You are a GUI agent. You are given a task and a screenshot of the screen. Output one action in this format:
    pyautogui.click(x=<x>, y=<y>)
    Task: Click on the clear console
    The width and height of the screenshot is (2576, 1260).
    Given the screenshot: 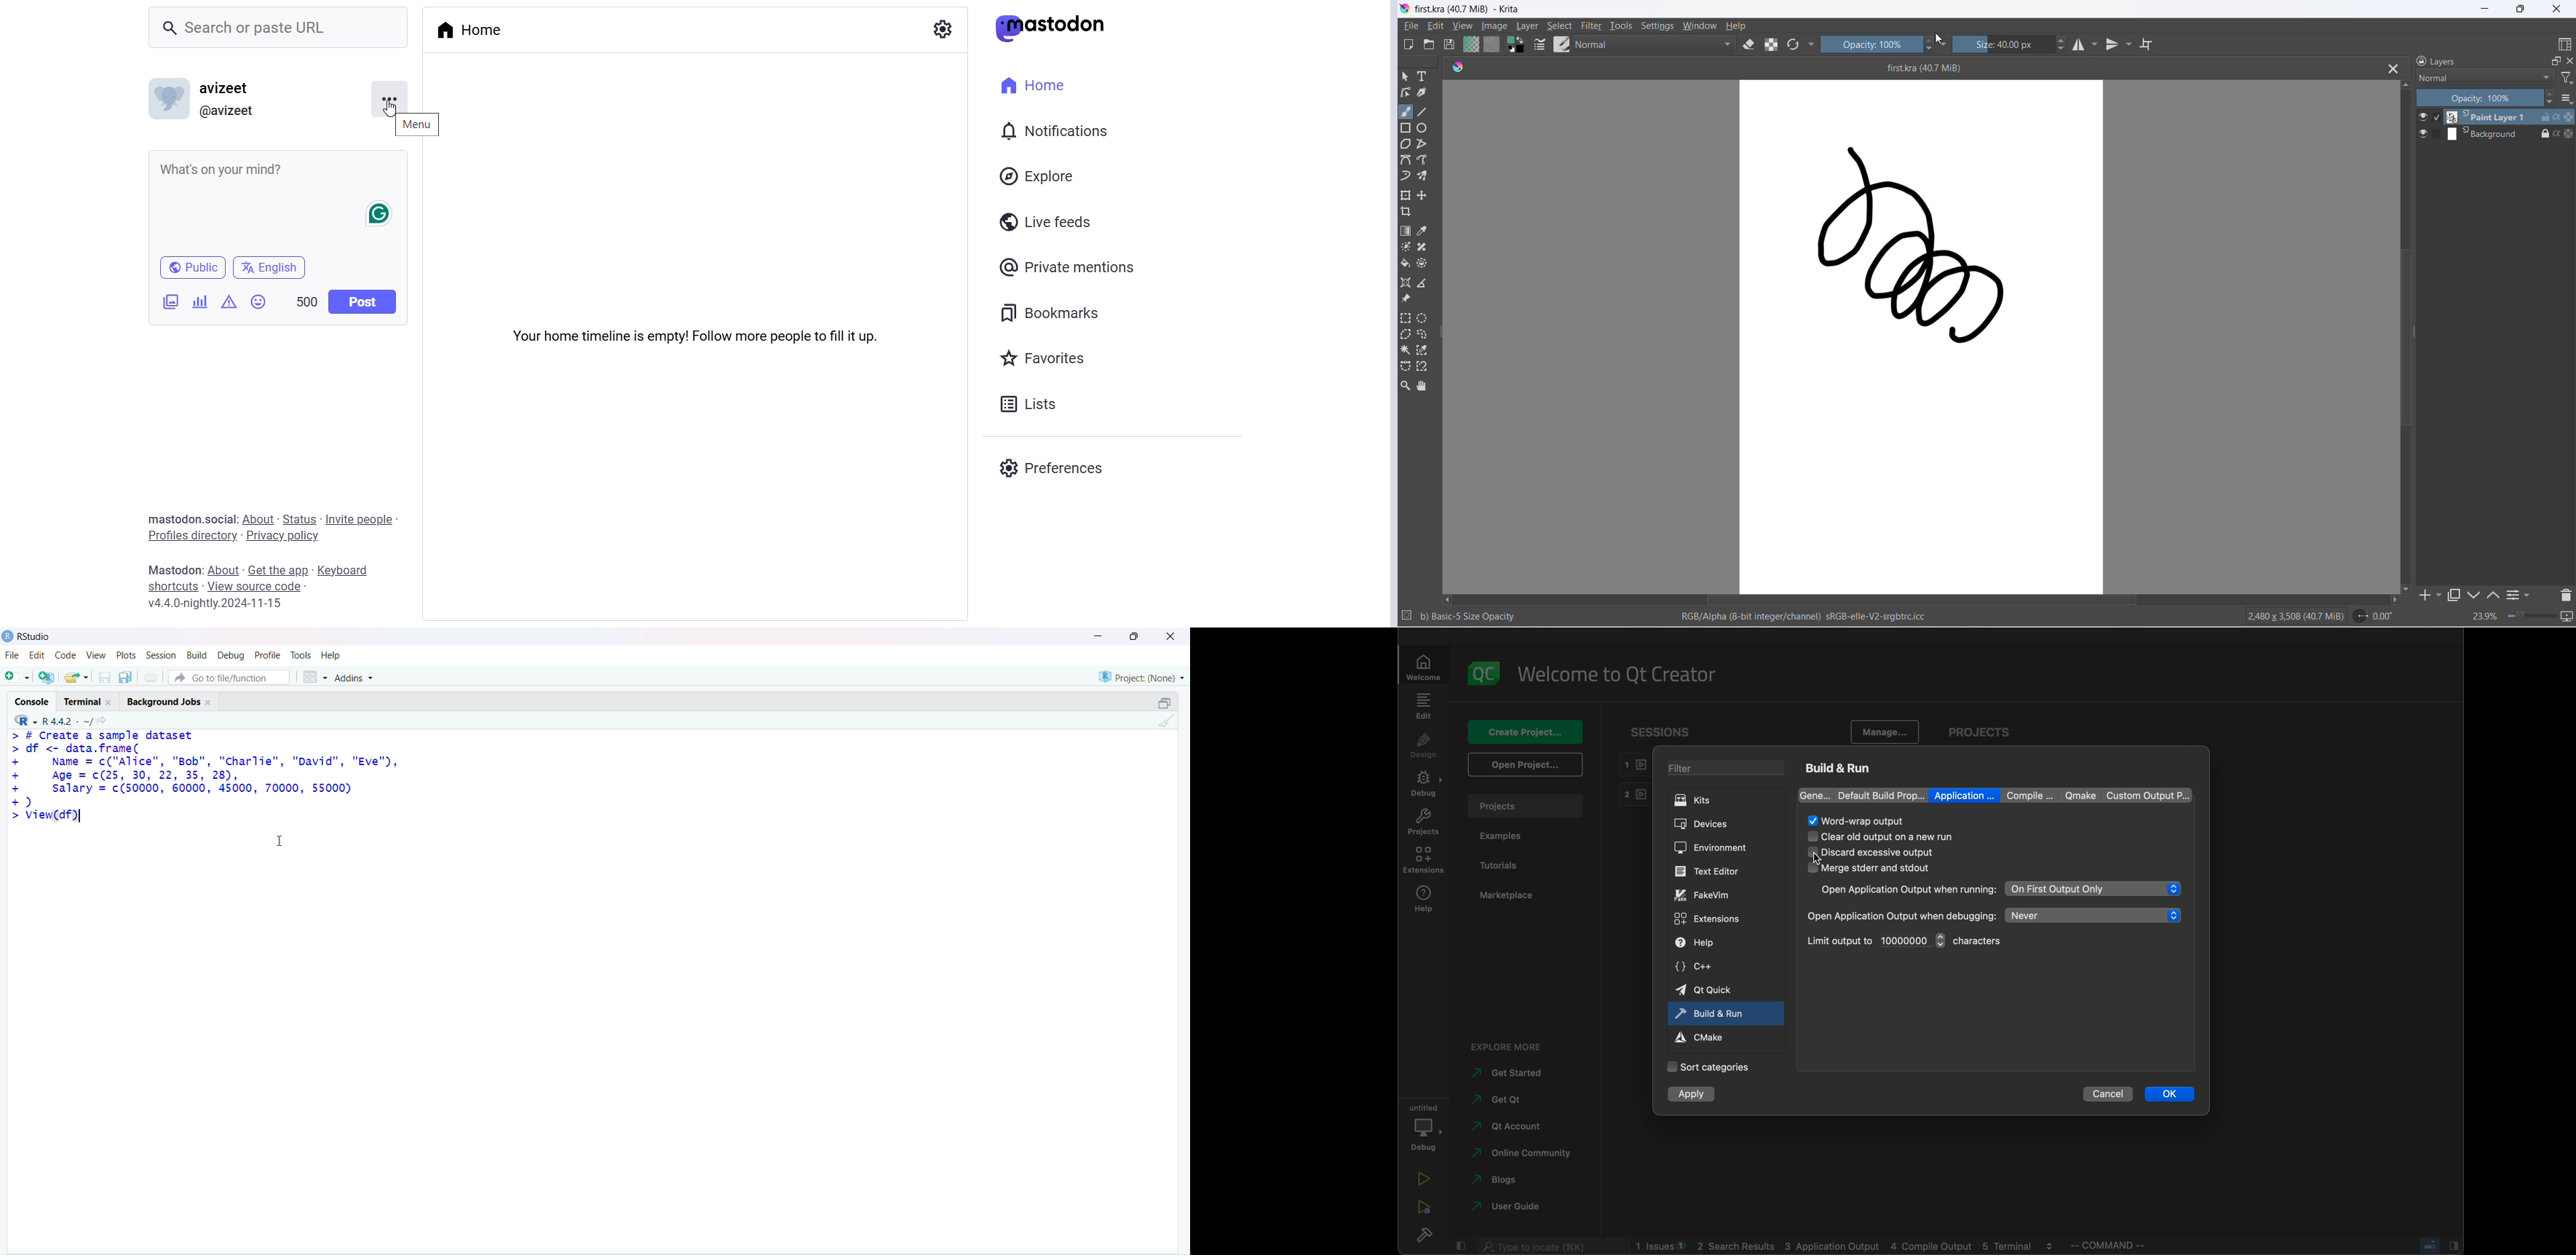 What is the action you would take?
    pyautogui.click(x=1167, y=722)
    